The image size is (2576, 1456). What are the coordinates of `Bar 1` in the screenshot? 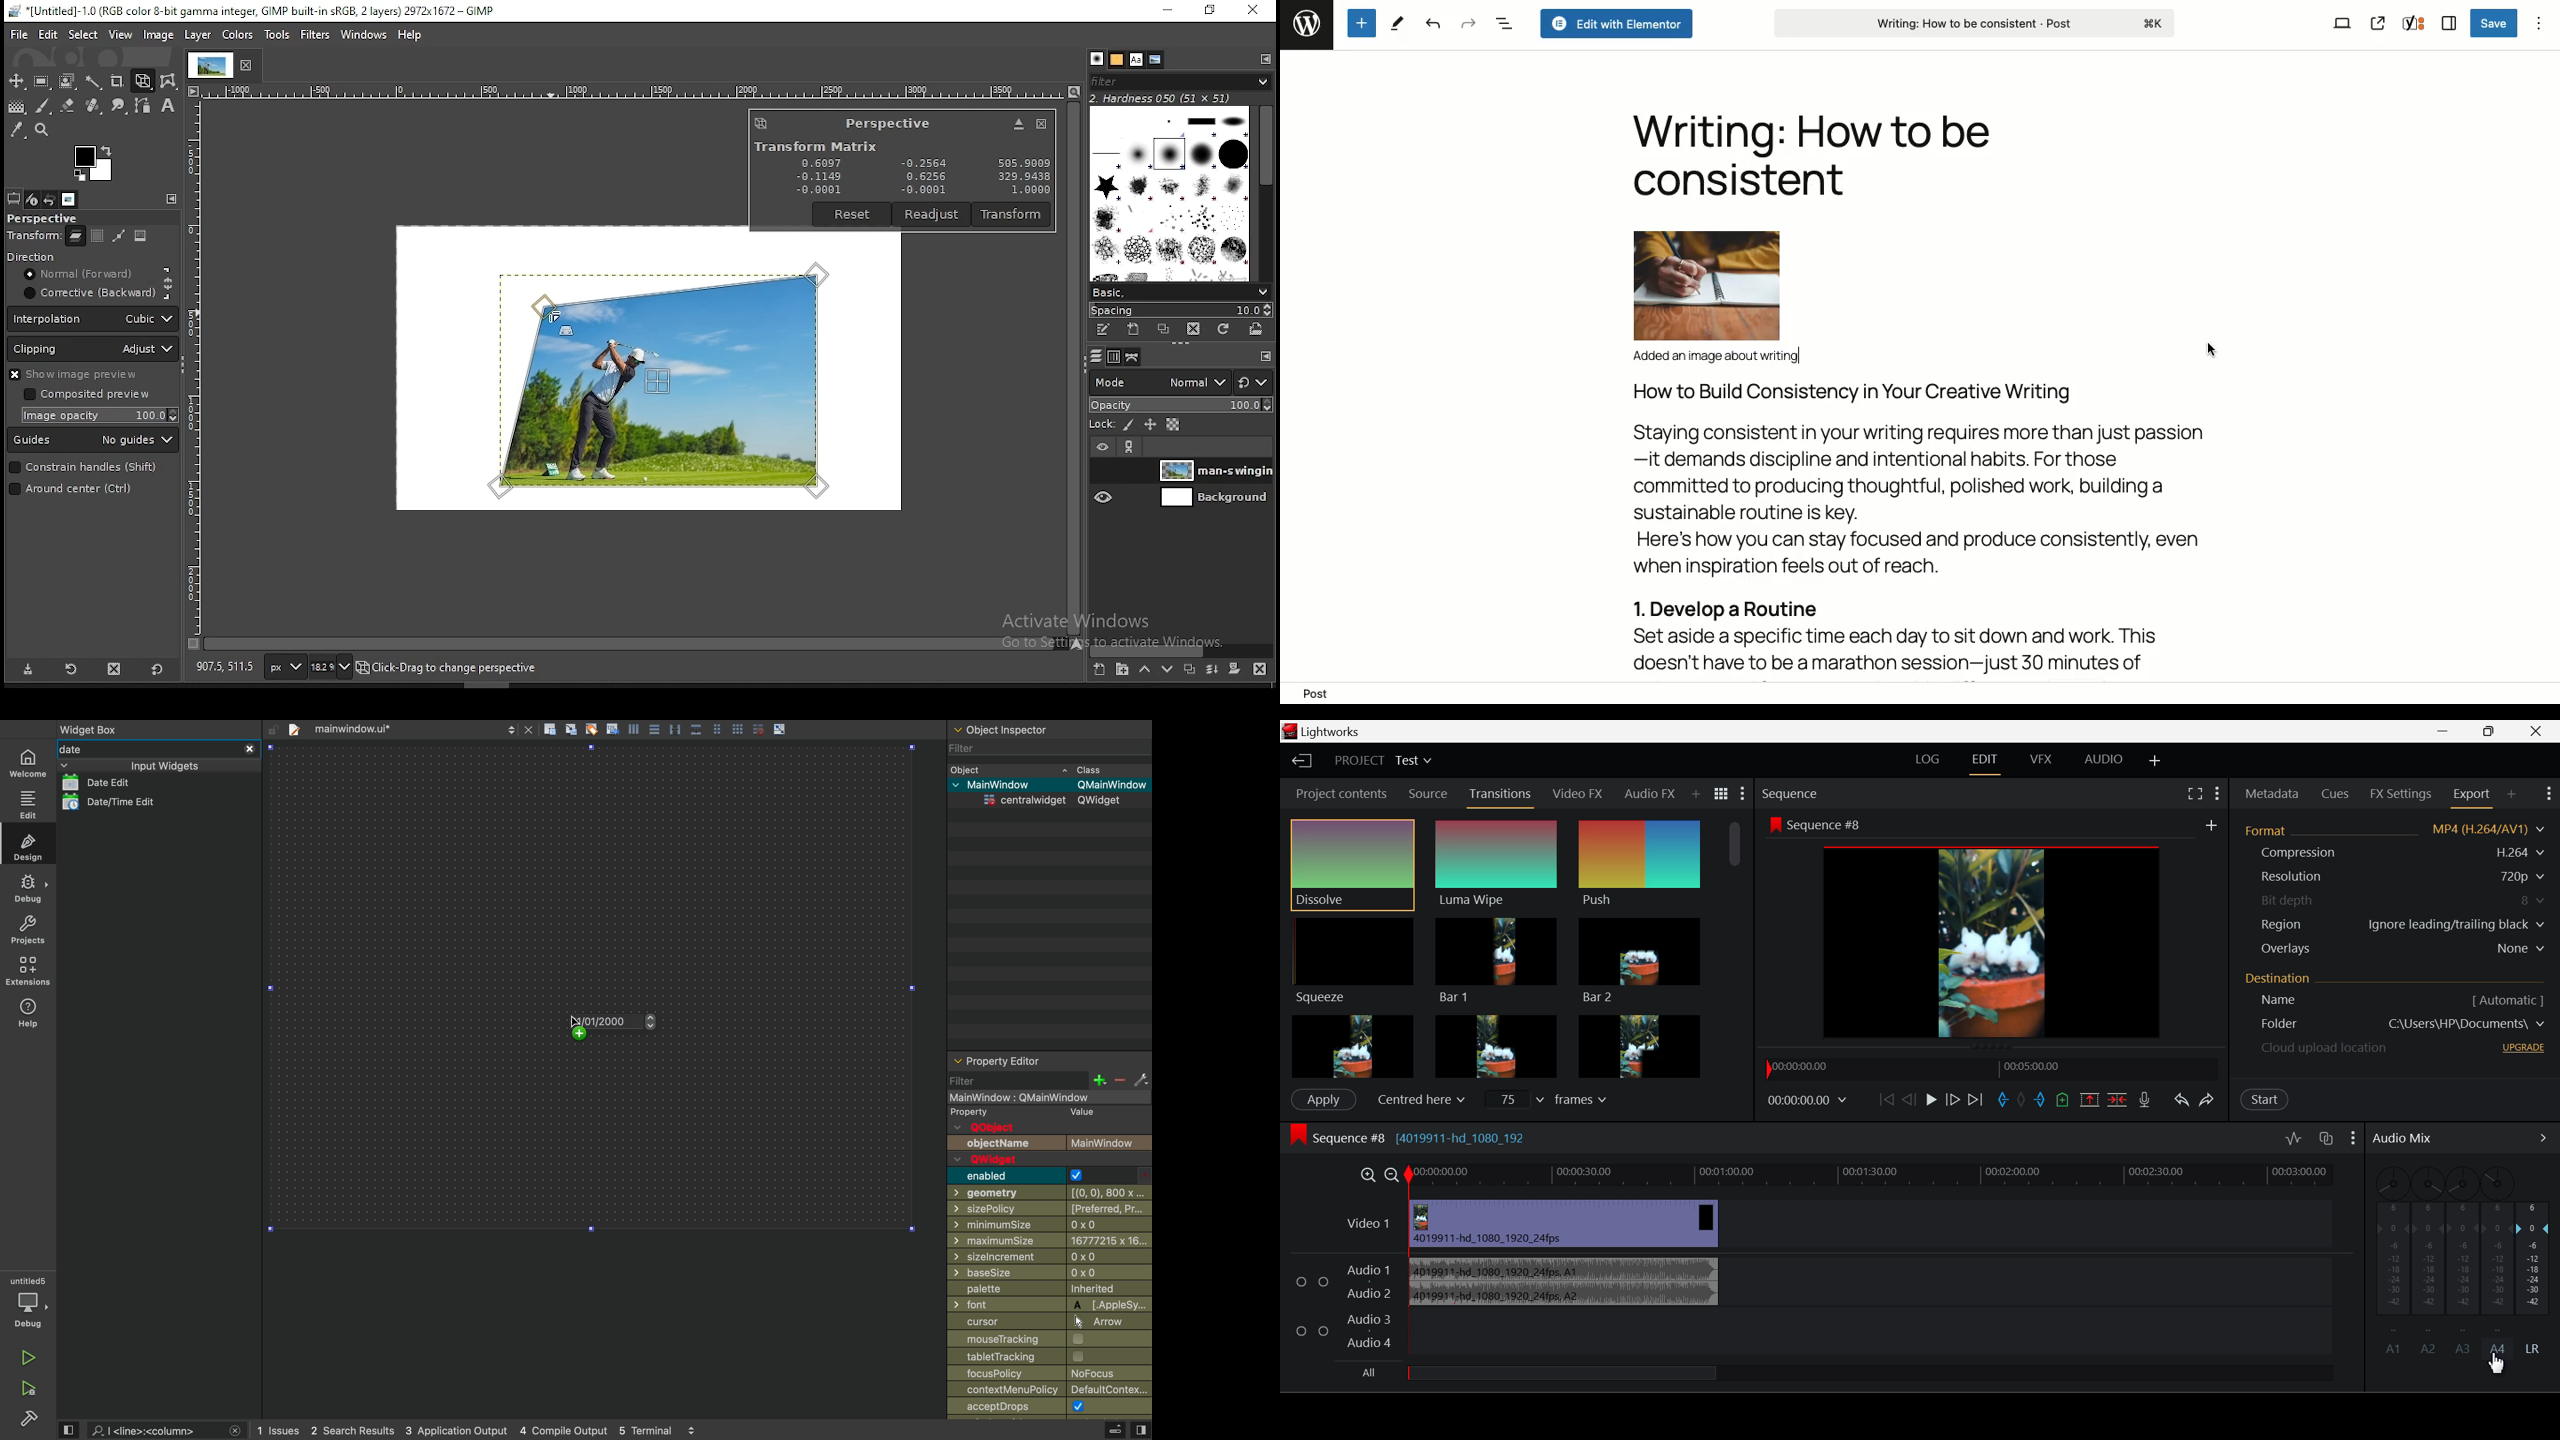 It's located at (1497, 961).